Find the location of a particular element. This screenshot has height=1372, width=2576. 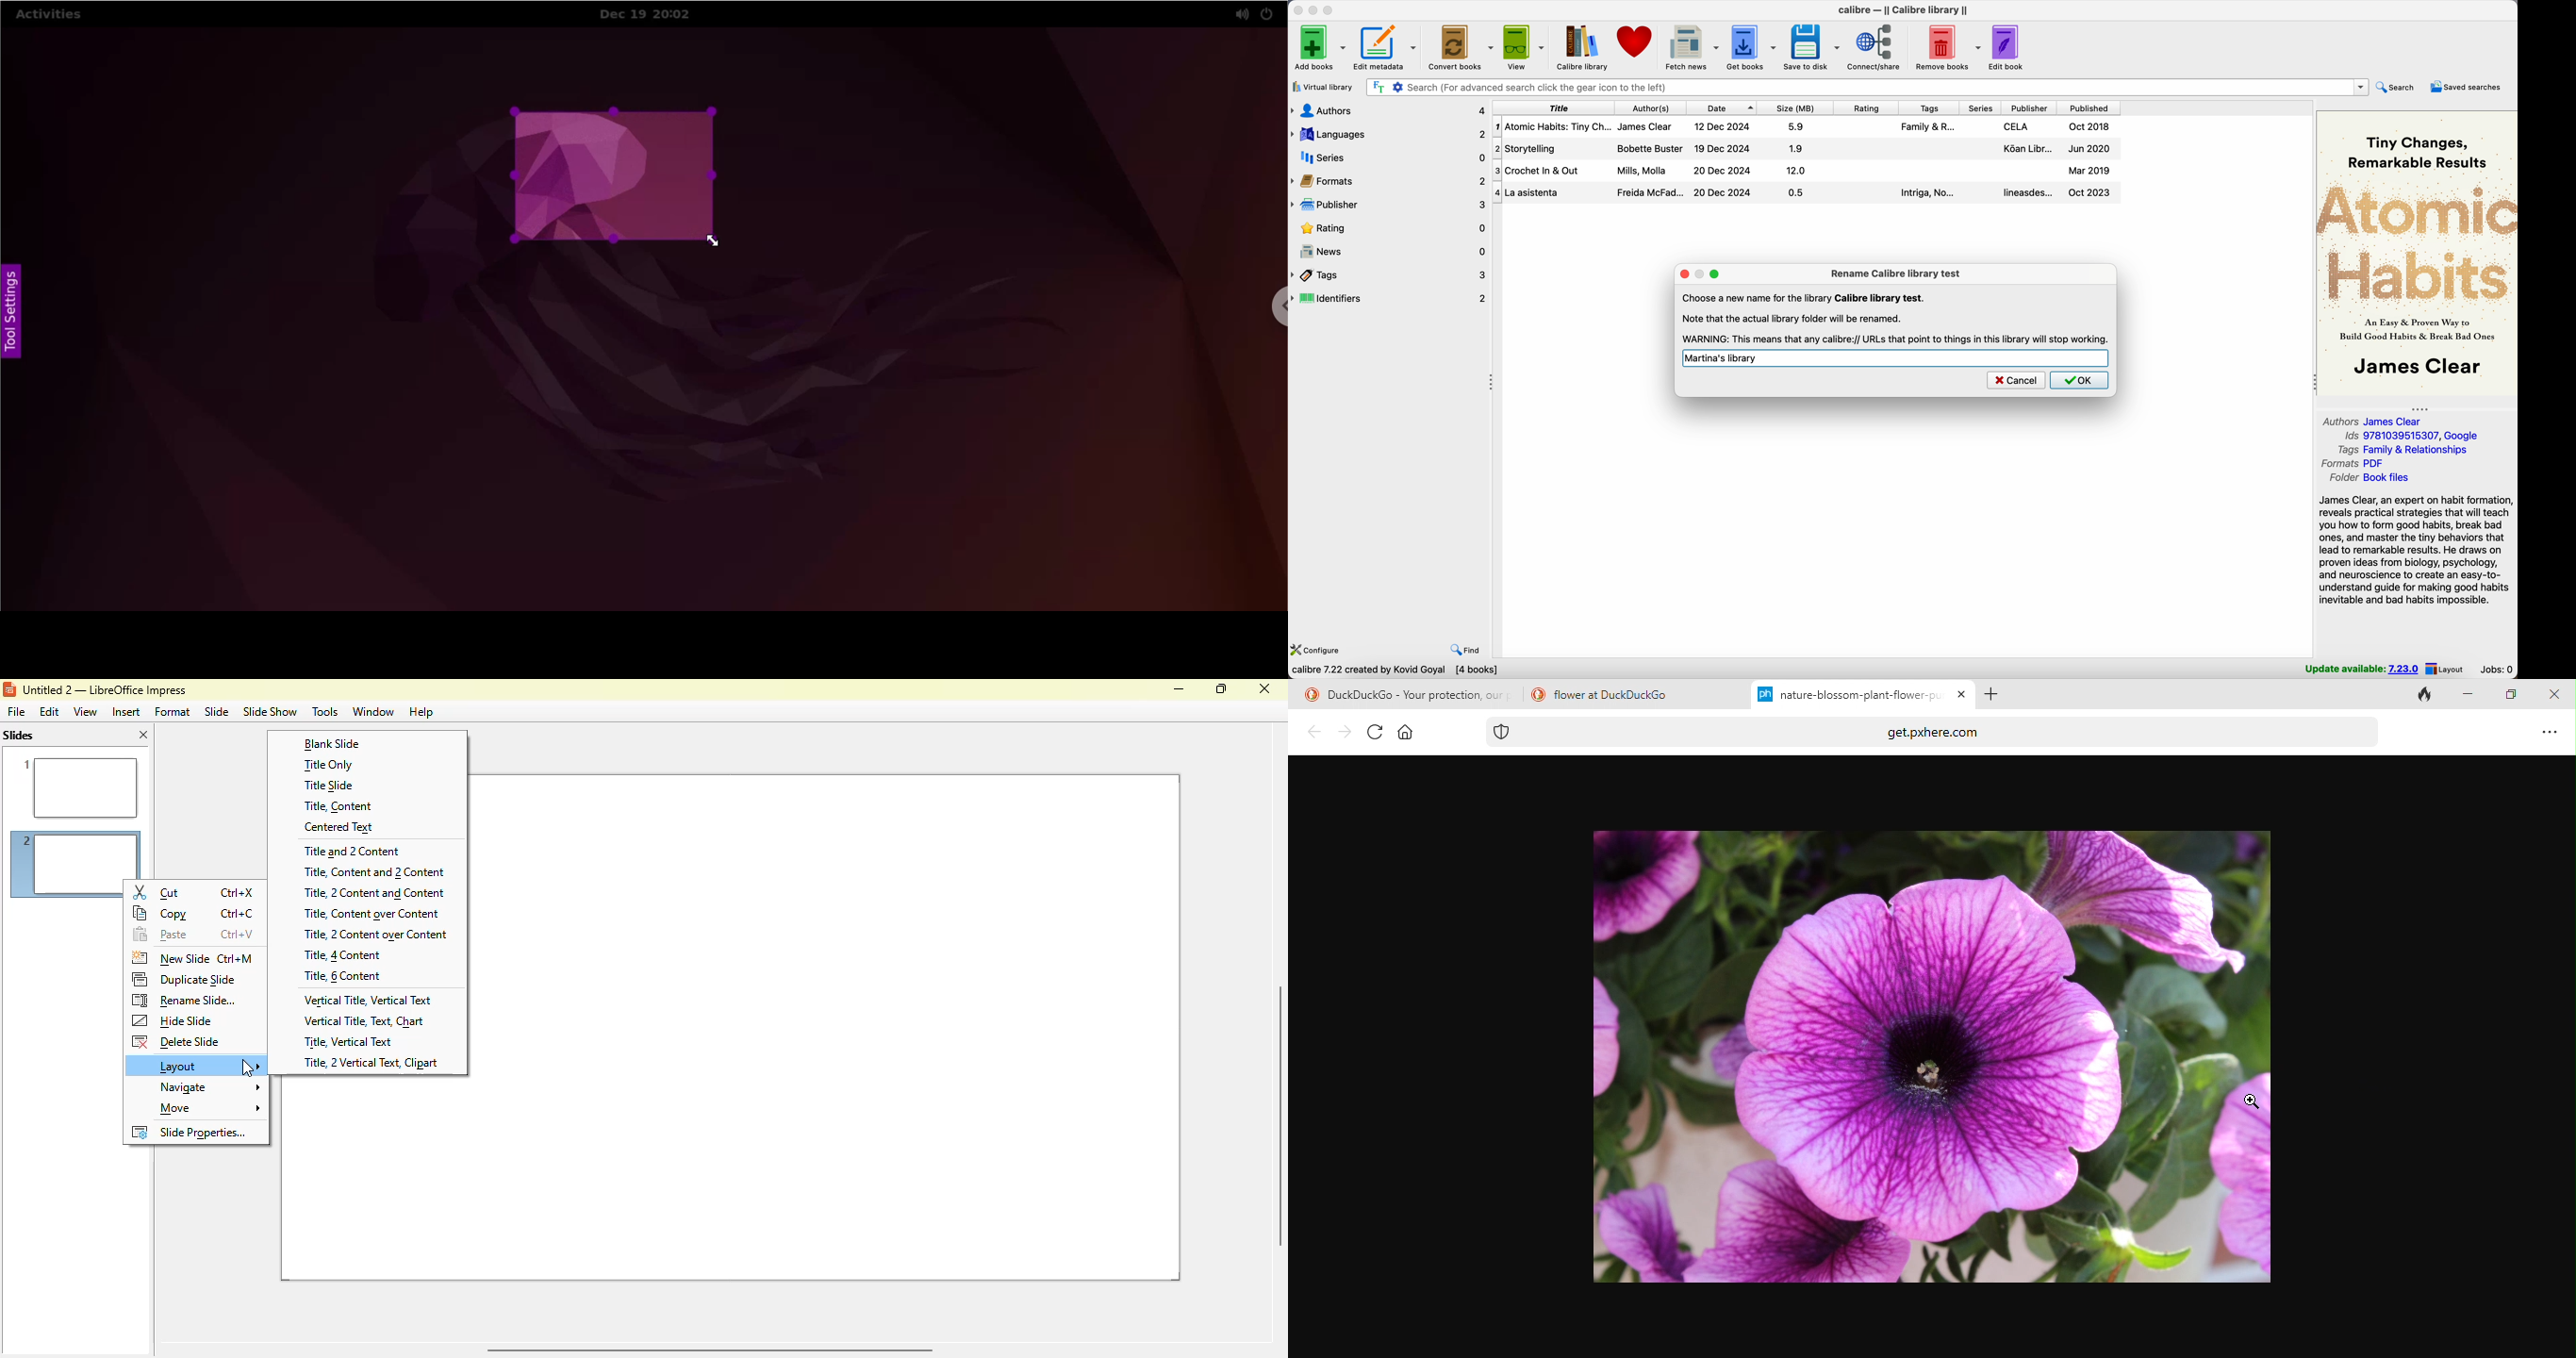

title, vertical text is located at coordinates (349, 1042).